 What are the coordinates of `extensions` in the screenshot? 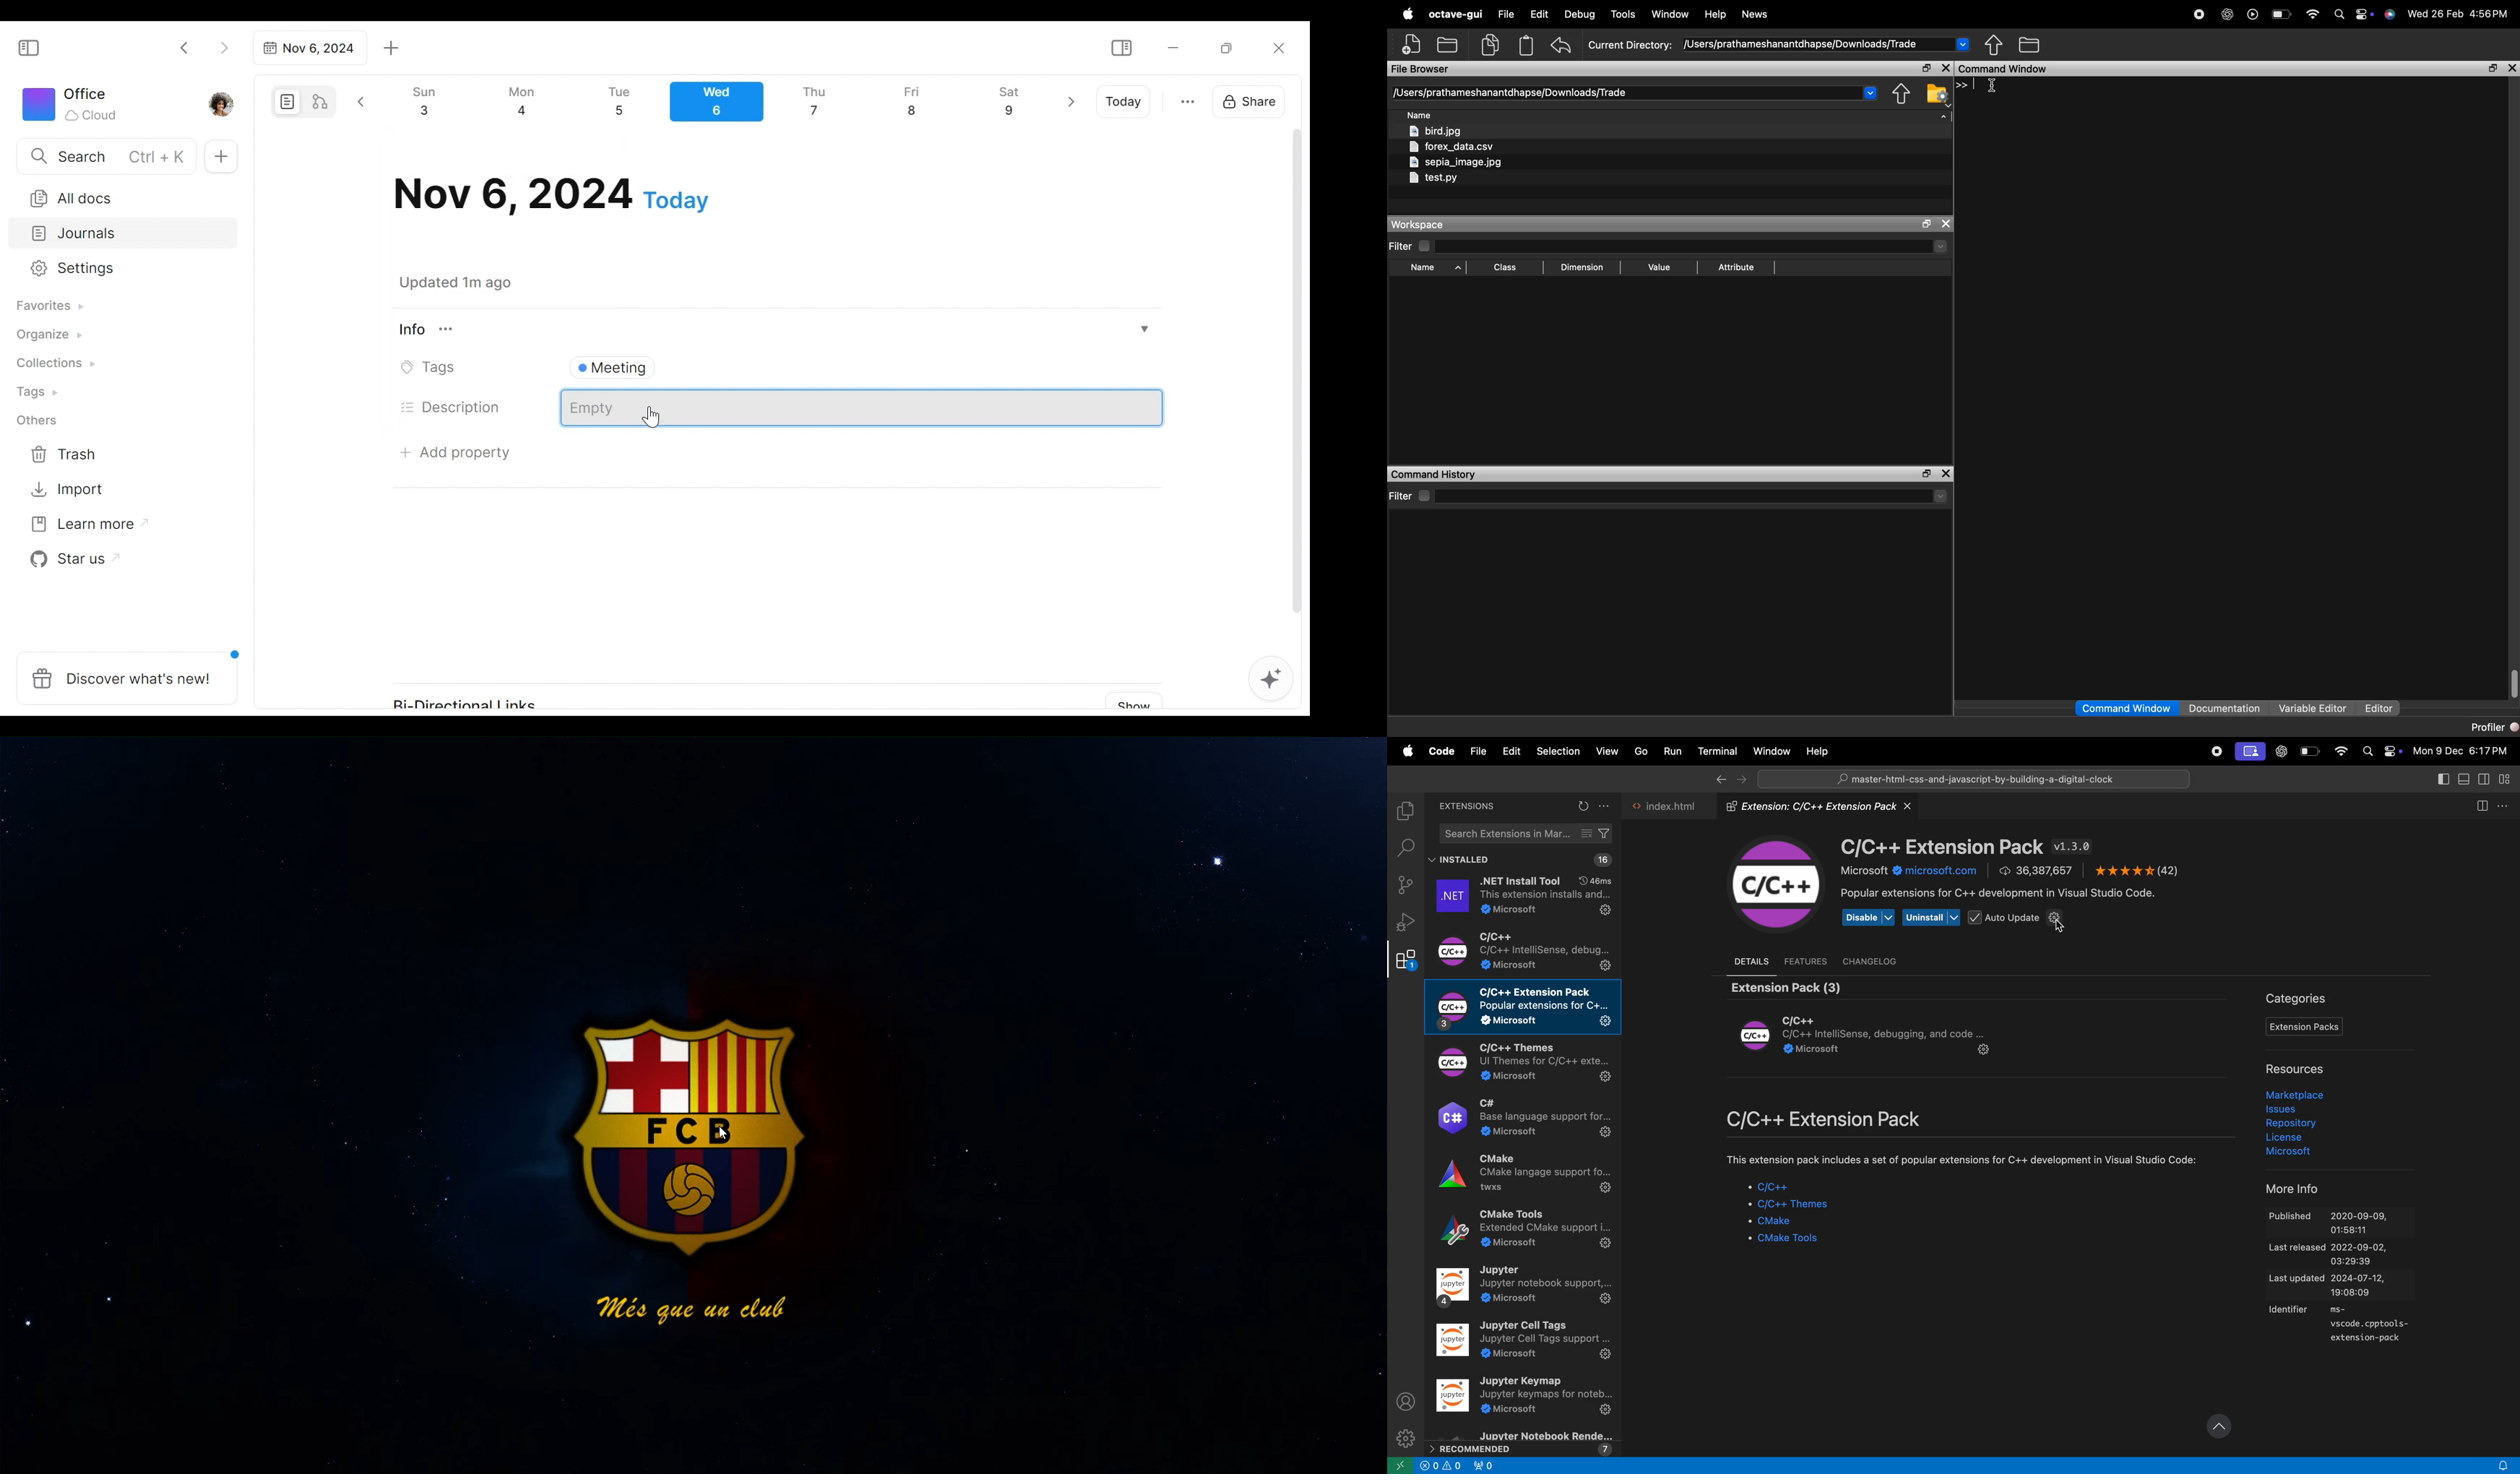 It's located at (1467, 807).